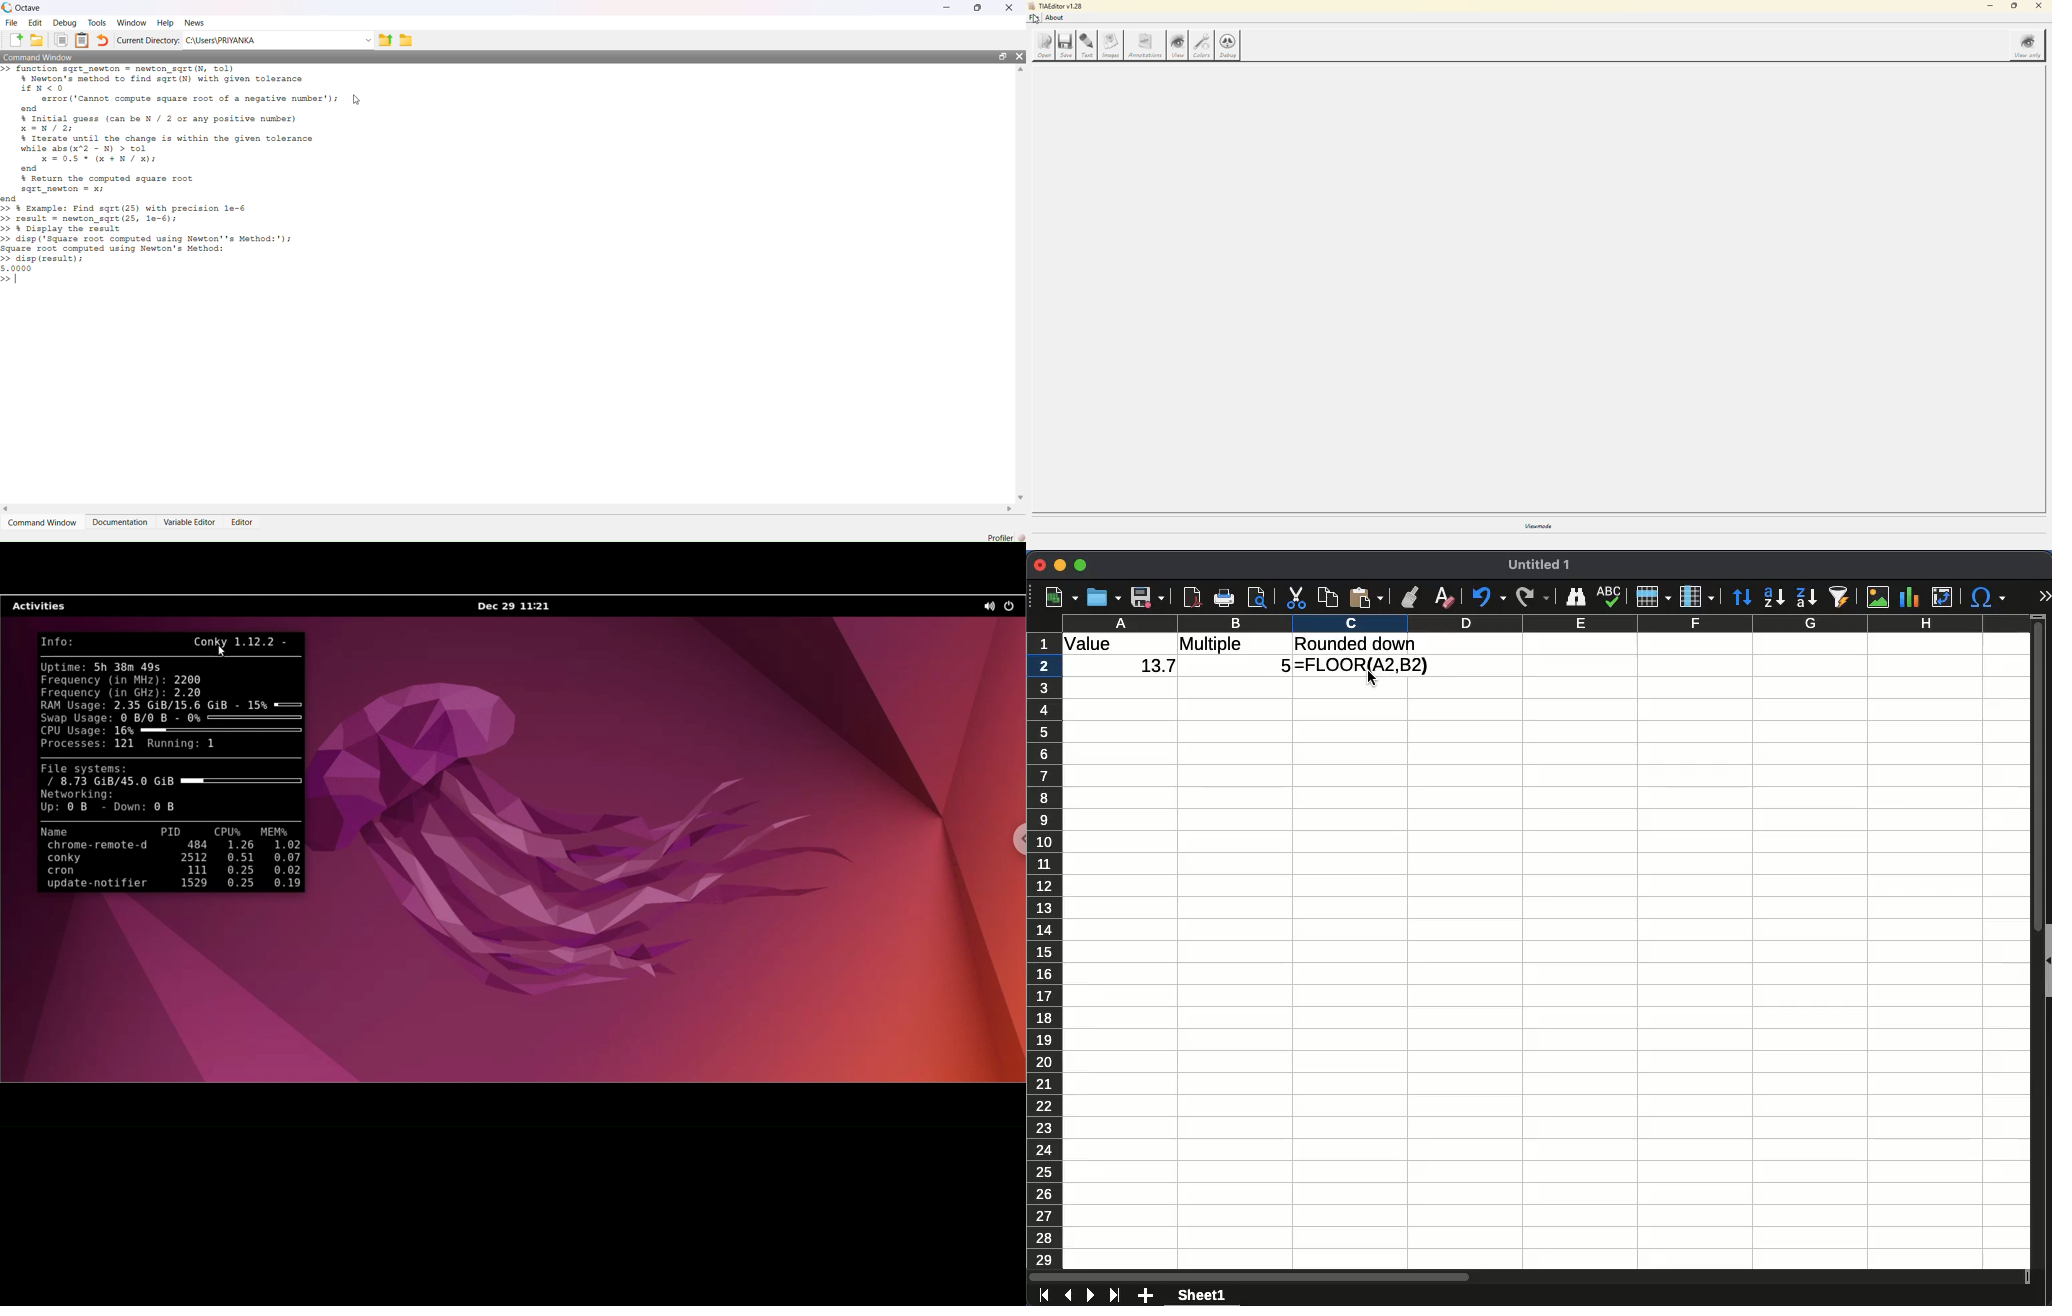 The height and width of the screenshot is (1316, 2072). I want to click on 5, so click(1282, 663).